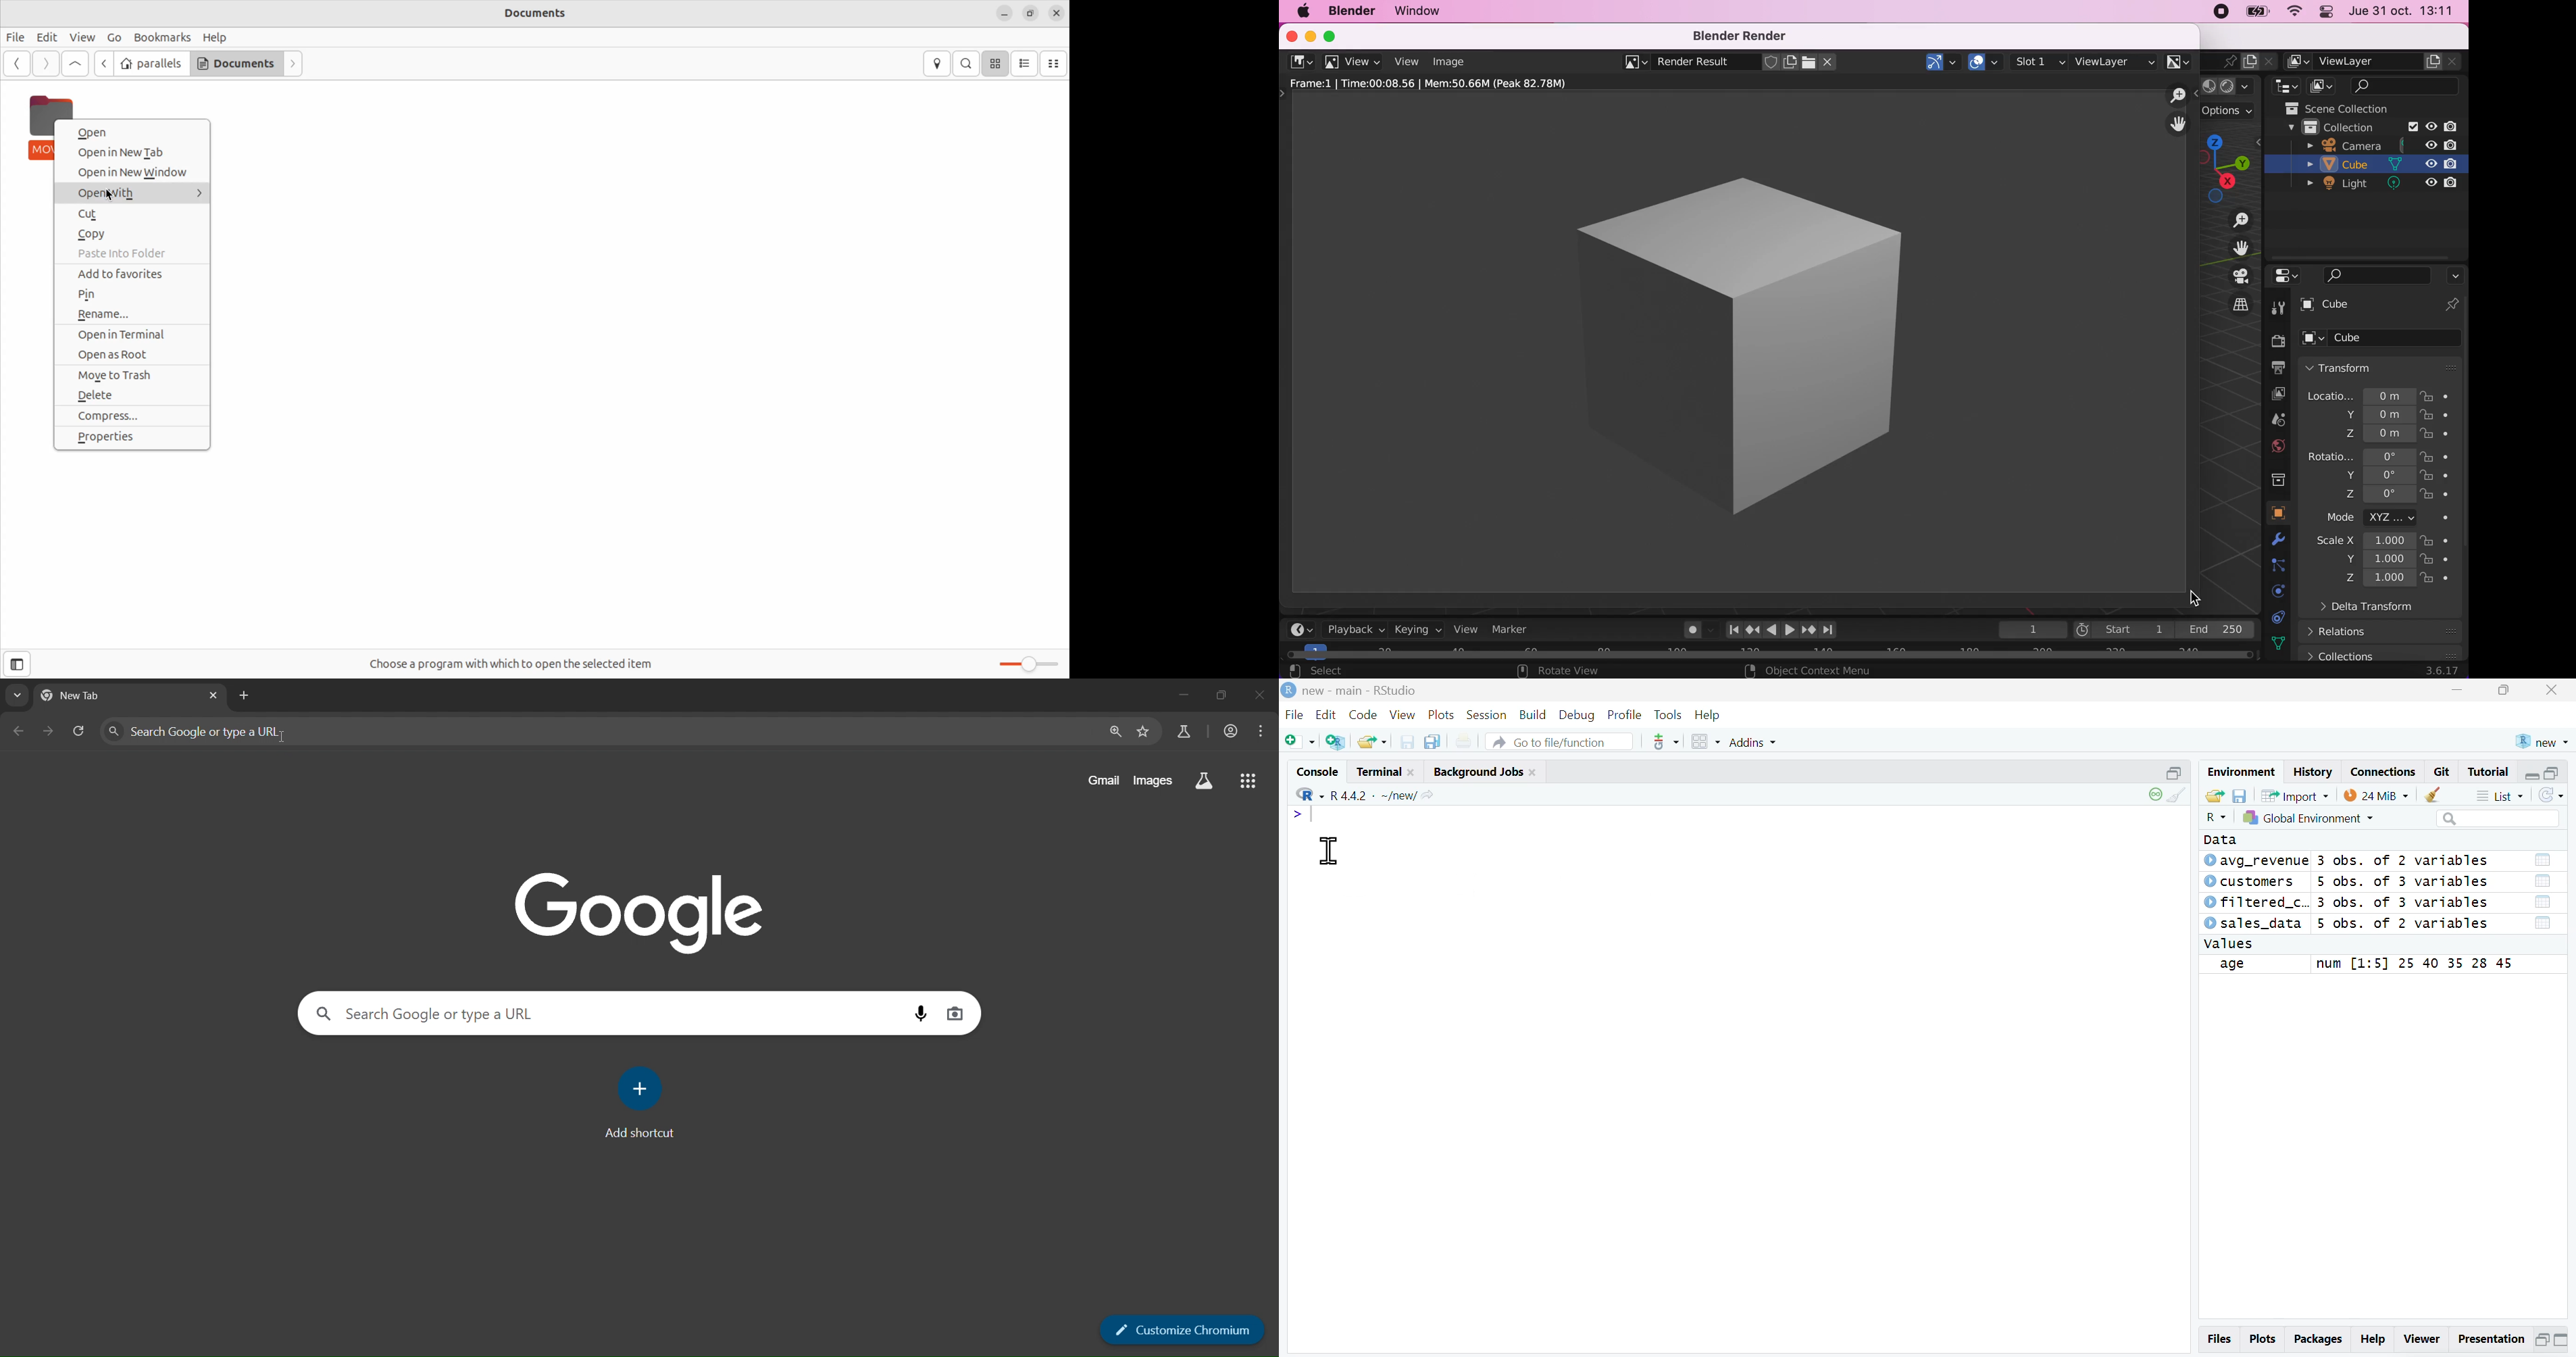  I want to click on History, so click(2314, 772).